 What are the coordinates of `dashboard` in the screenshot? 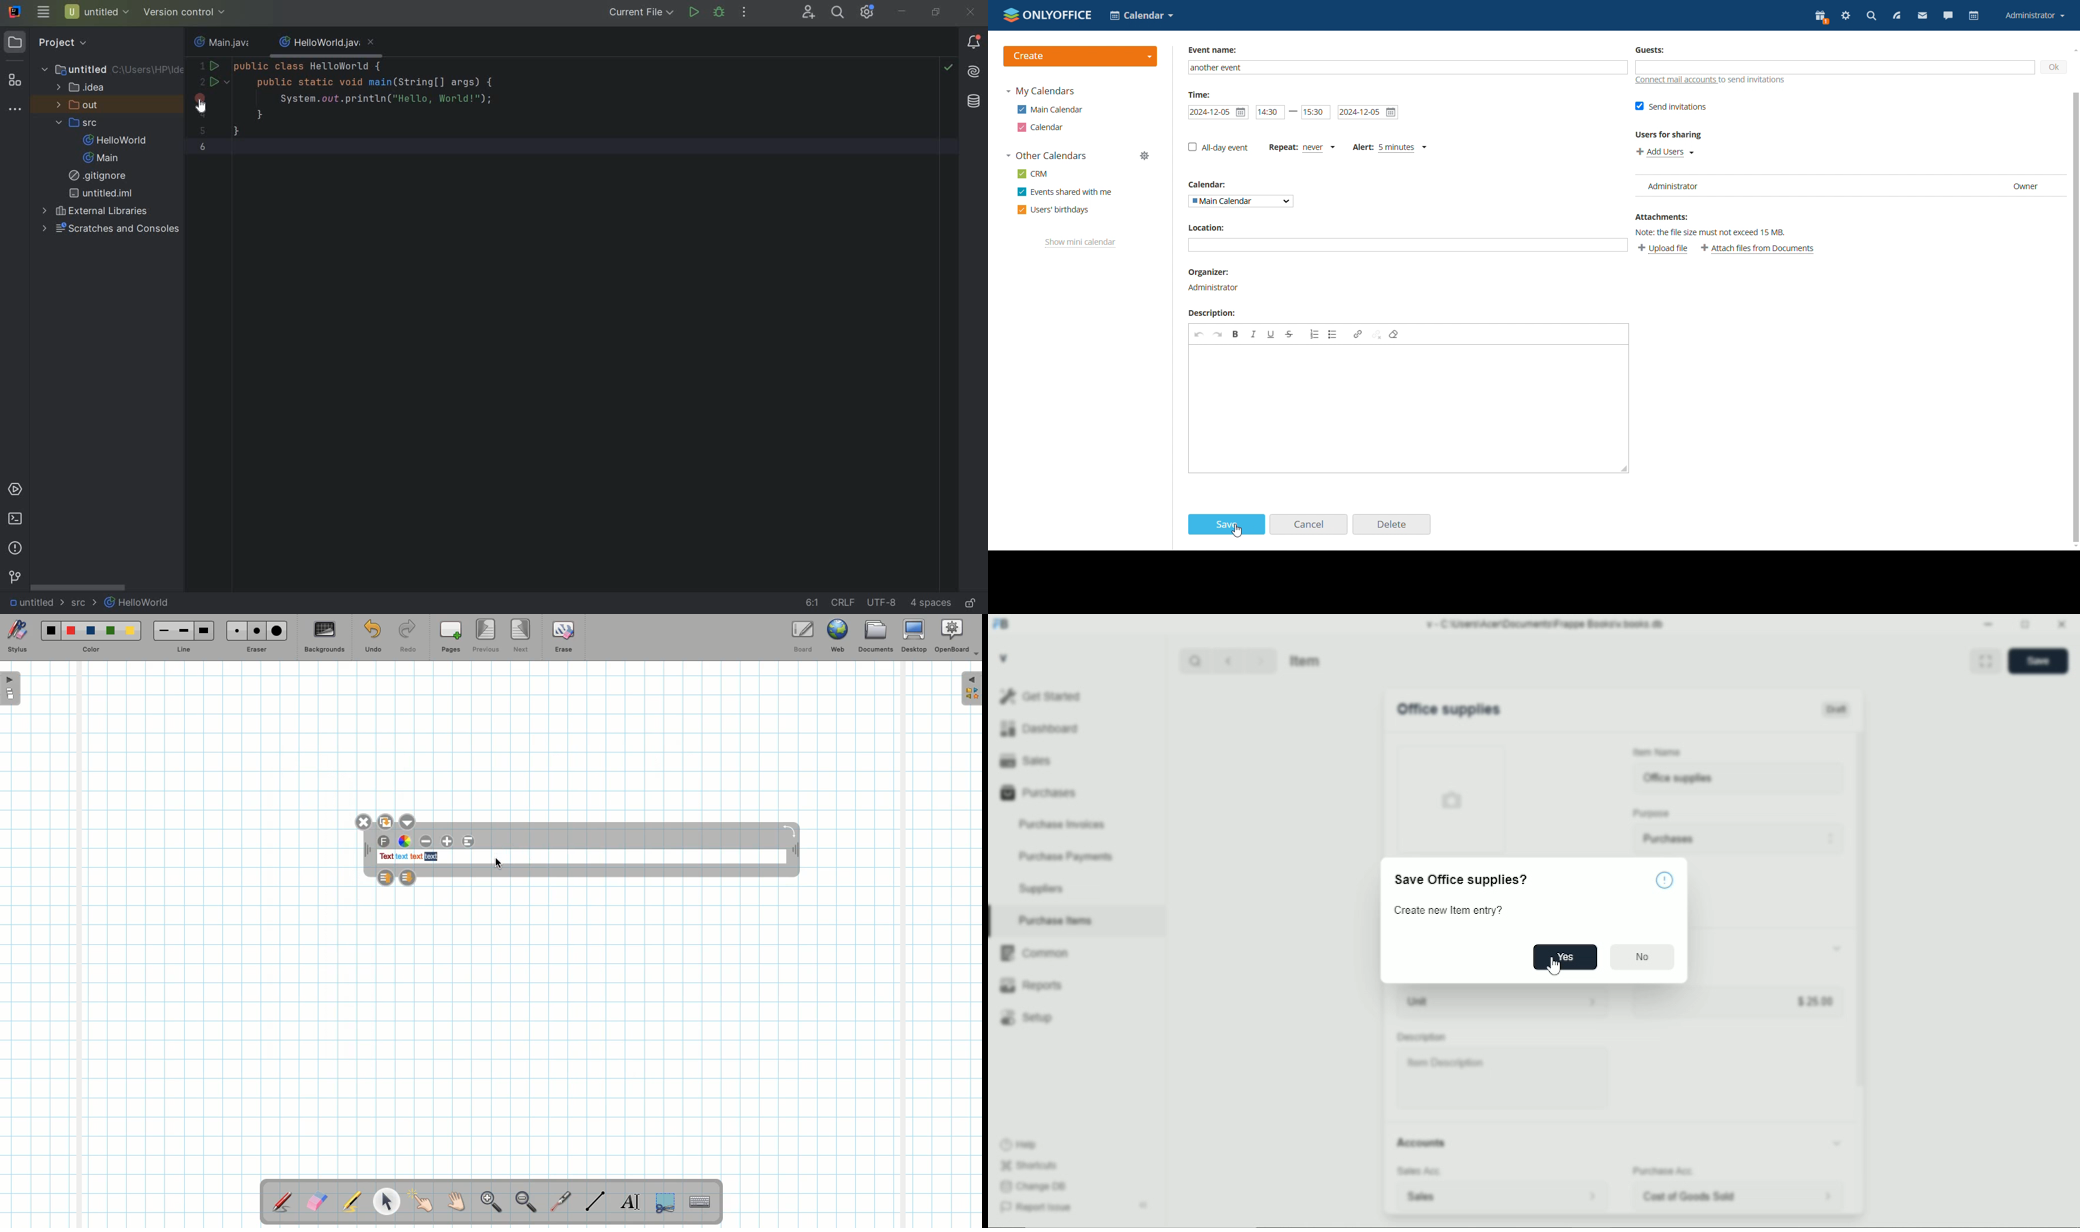 It's located at (1042, 728).